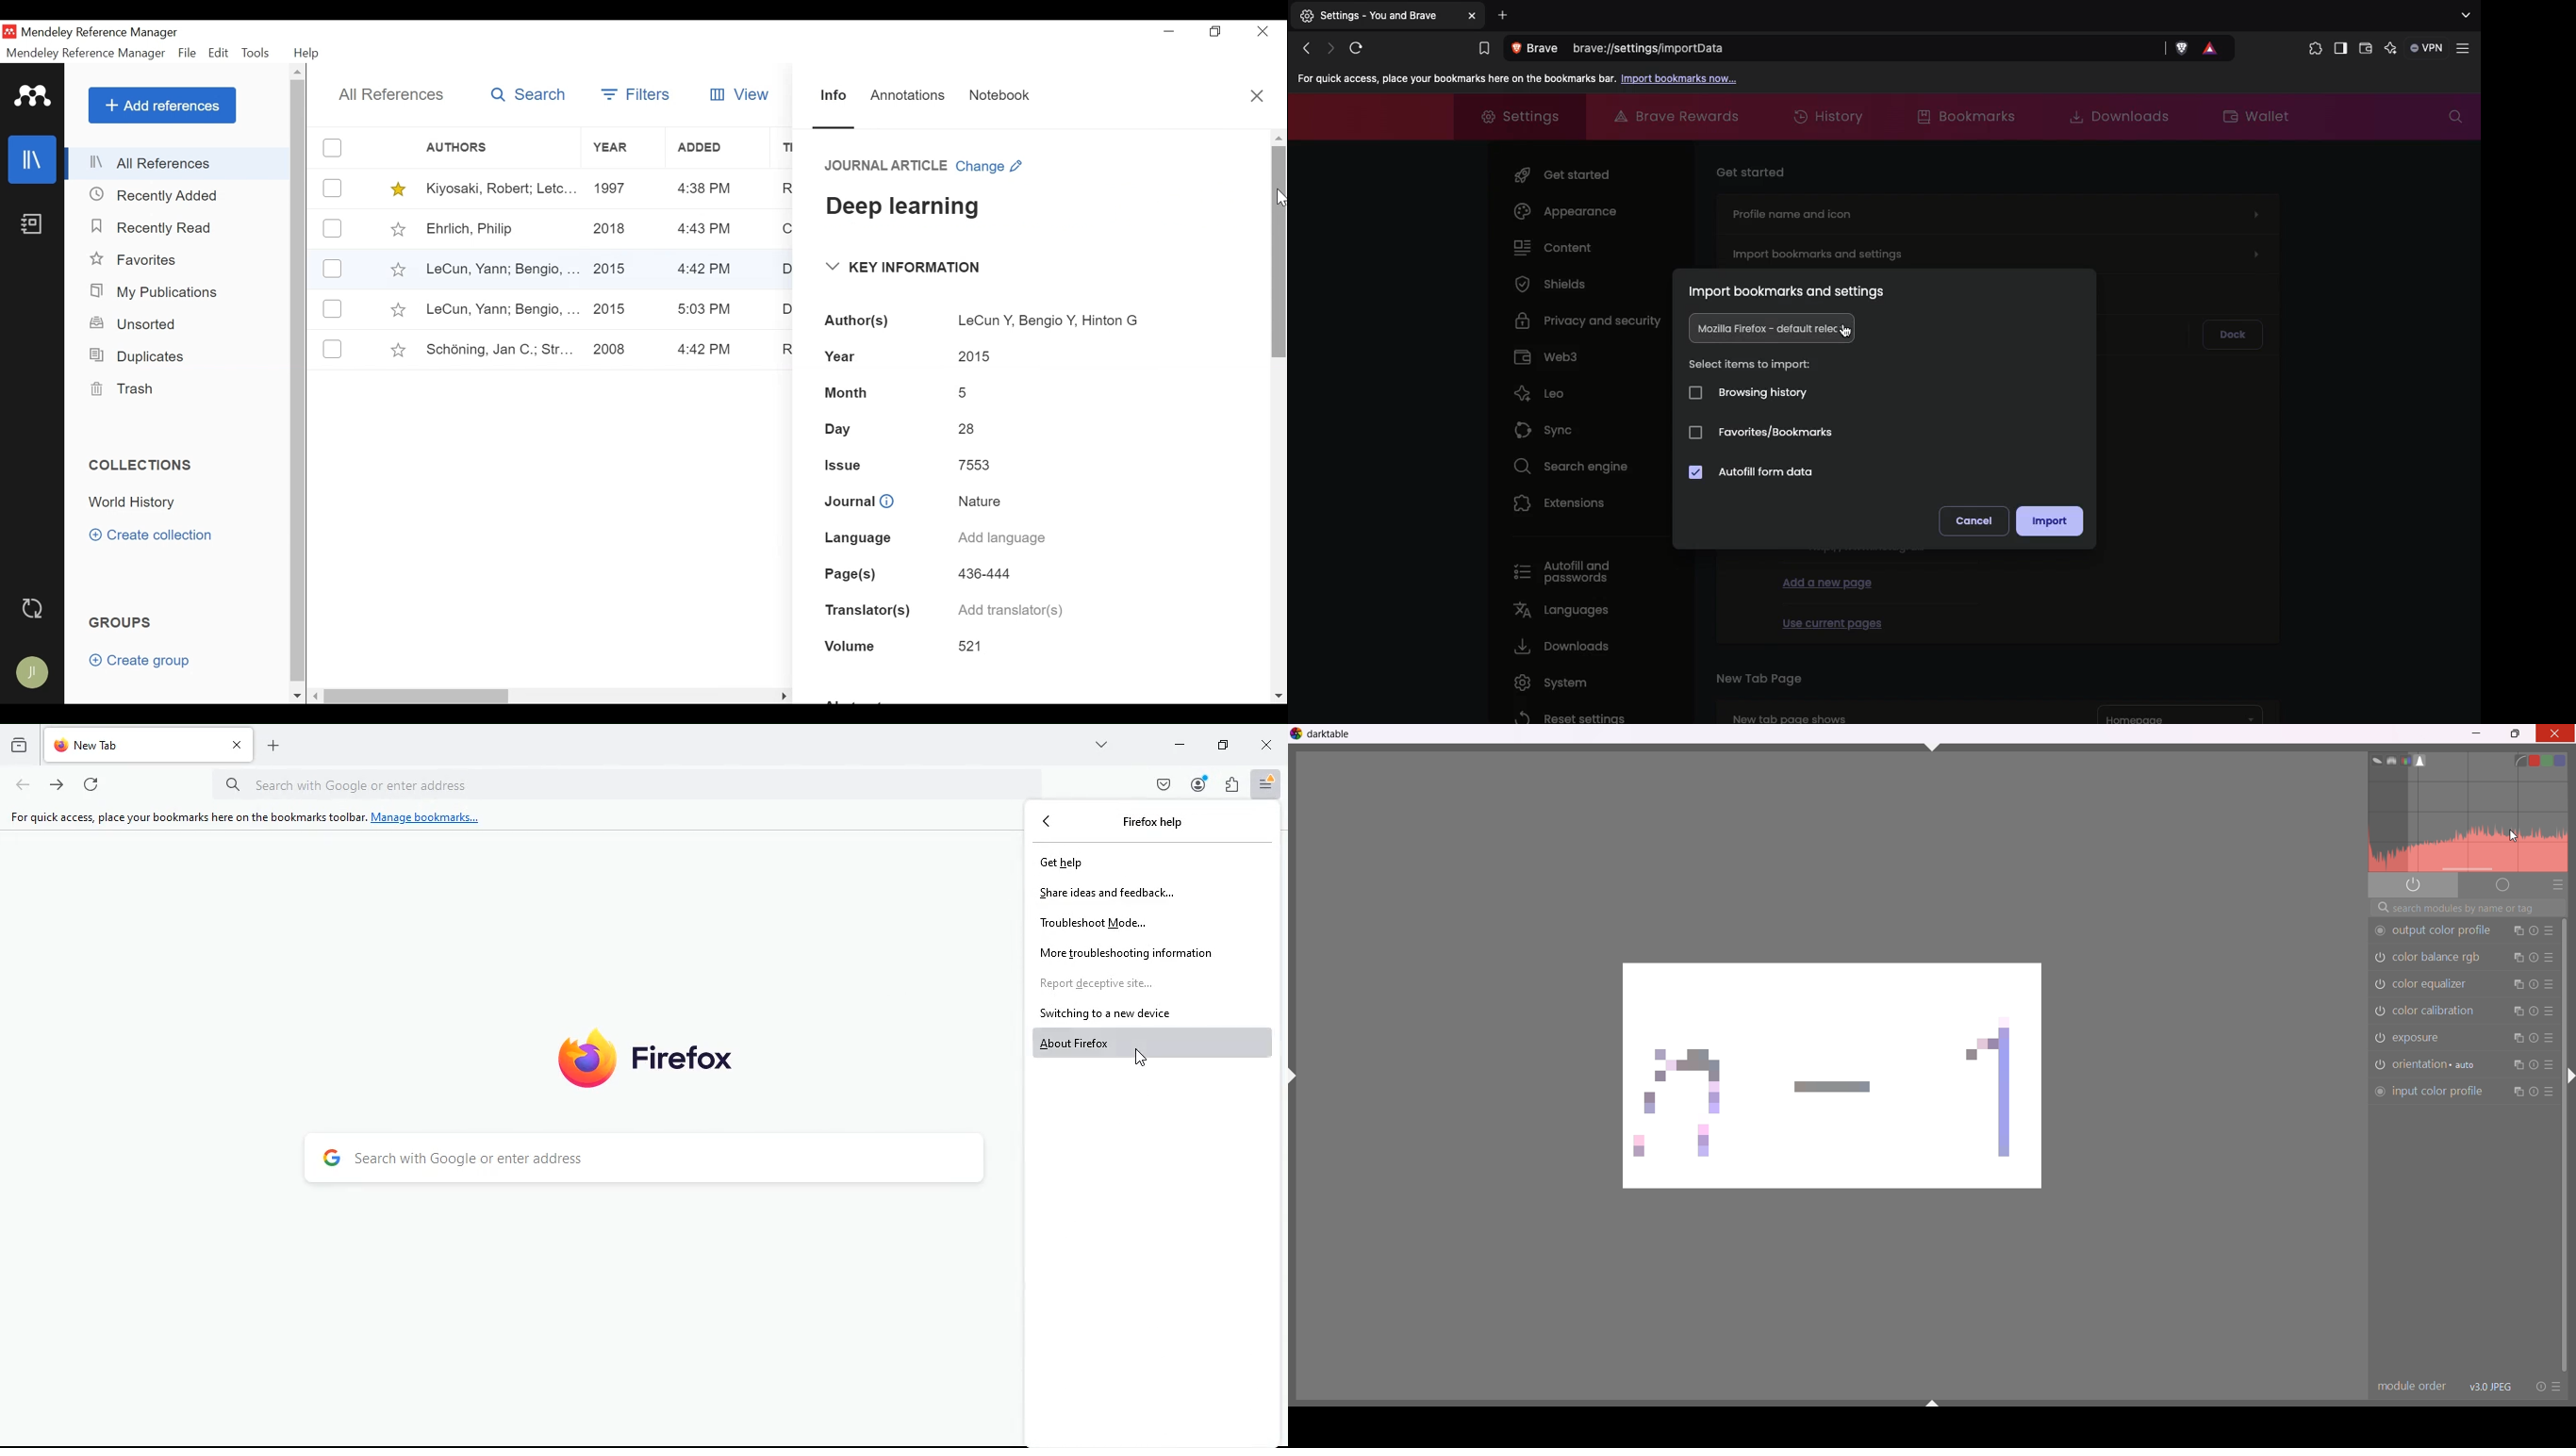 Image resolution: width=2576 pixels, height=1456 pixels. What do you see at coordinates (1278, 692) in the screenshot?
I see `Scroll down` at bounding box center [1278, 692].